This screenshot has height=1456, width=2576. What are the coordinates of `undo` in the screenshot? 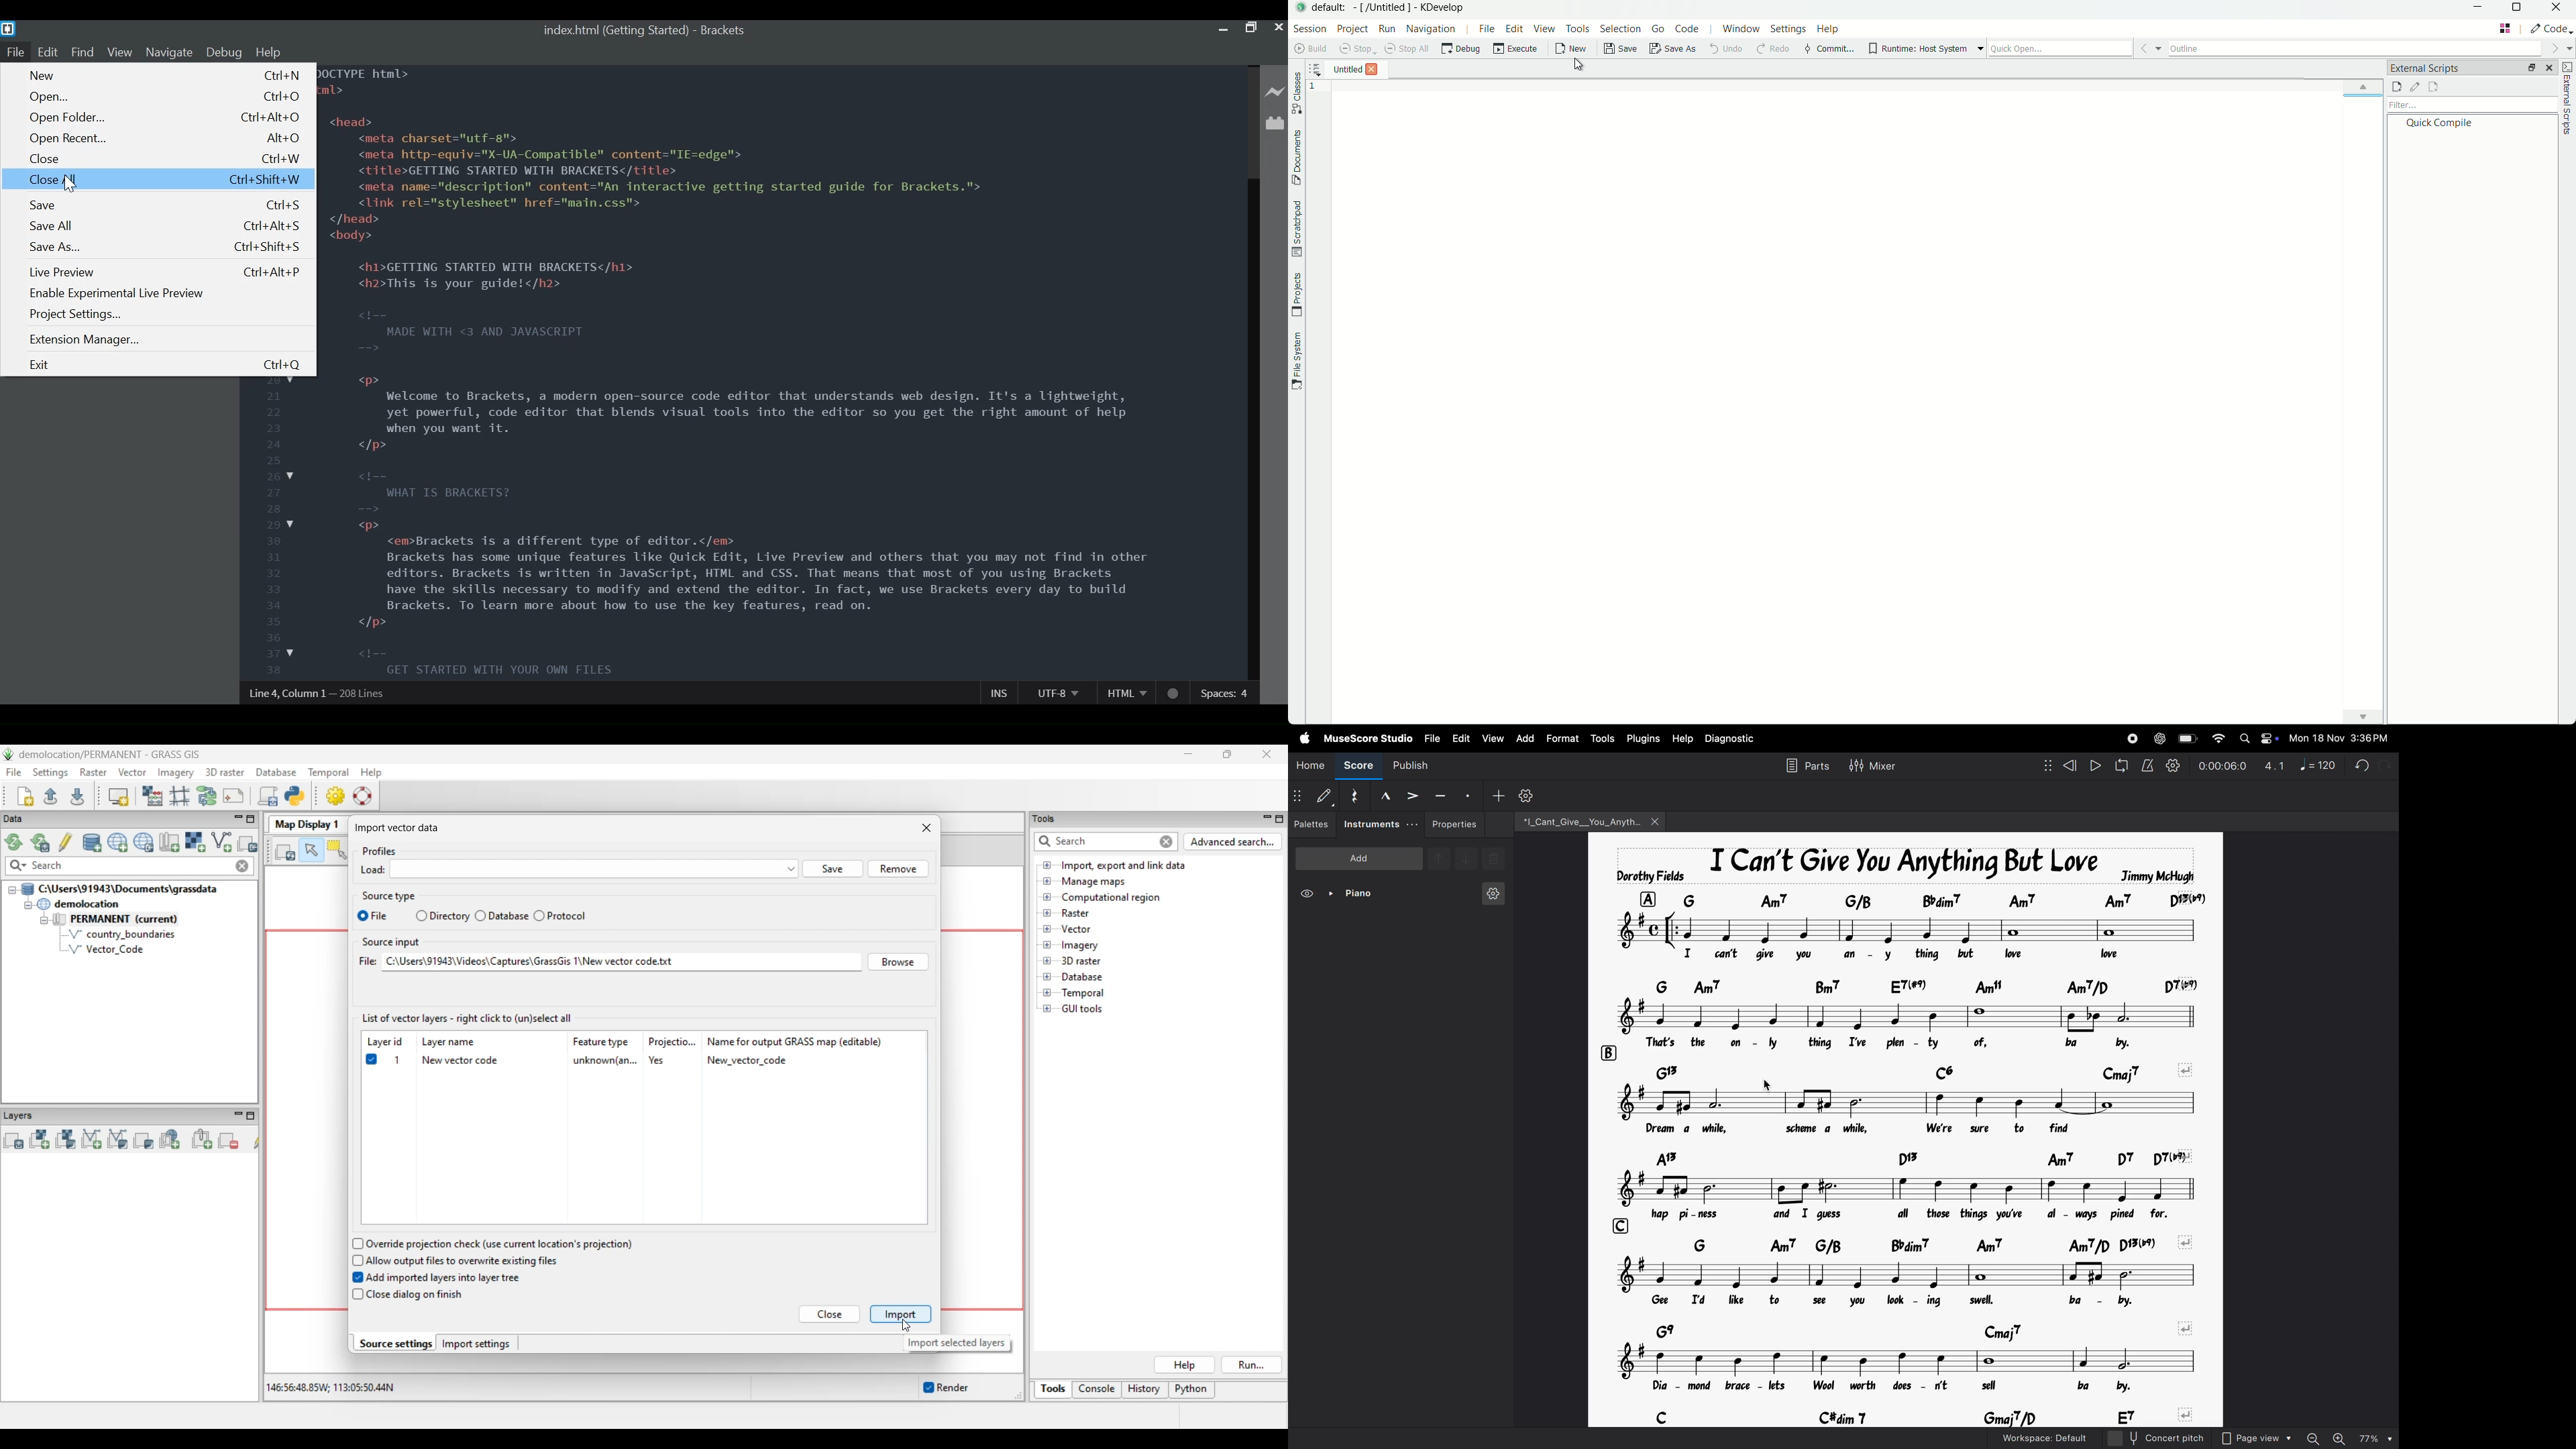 It's located at (1725, 48).